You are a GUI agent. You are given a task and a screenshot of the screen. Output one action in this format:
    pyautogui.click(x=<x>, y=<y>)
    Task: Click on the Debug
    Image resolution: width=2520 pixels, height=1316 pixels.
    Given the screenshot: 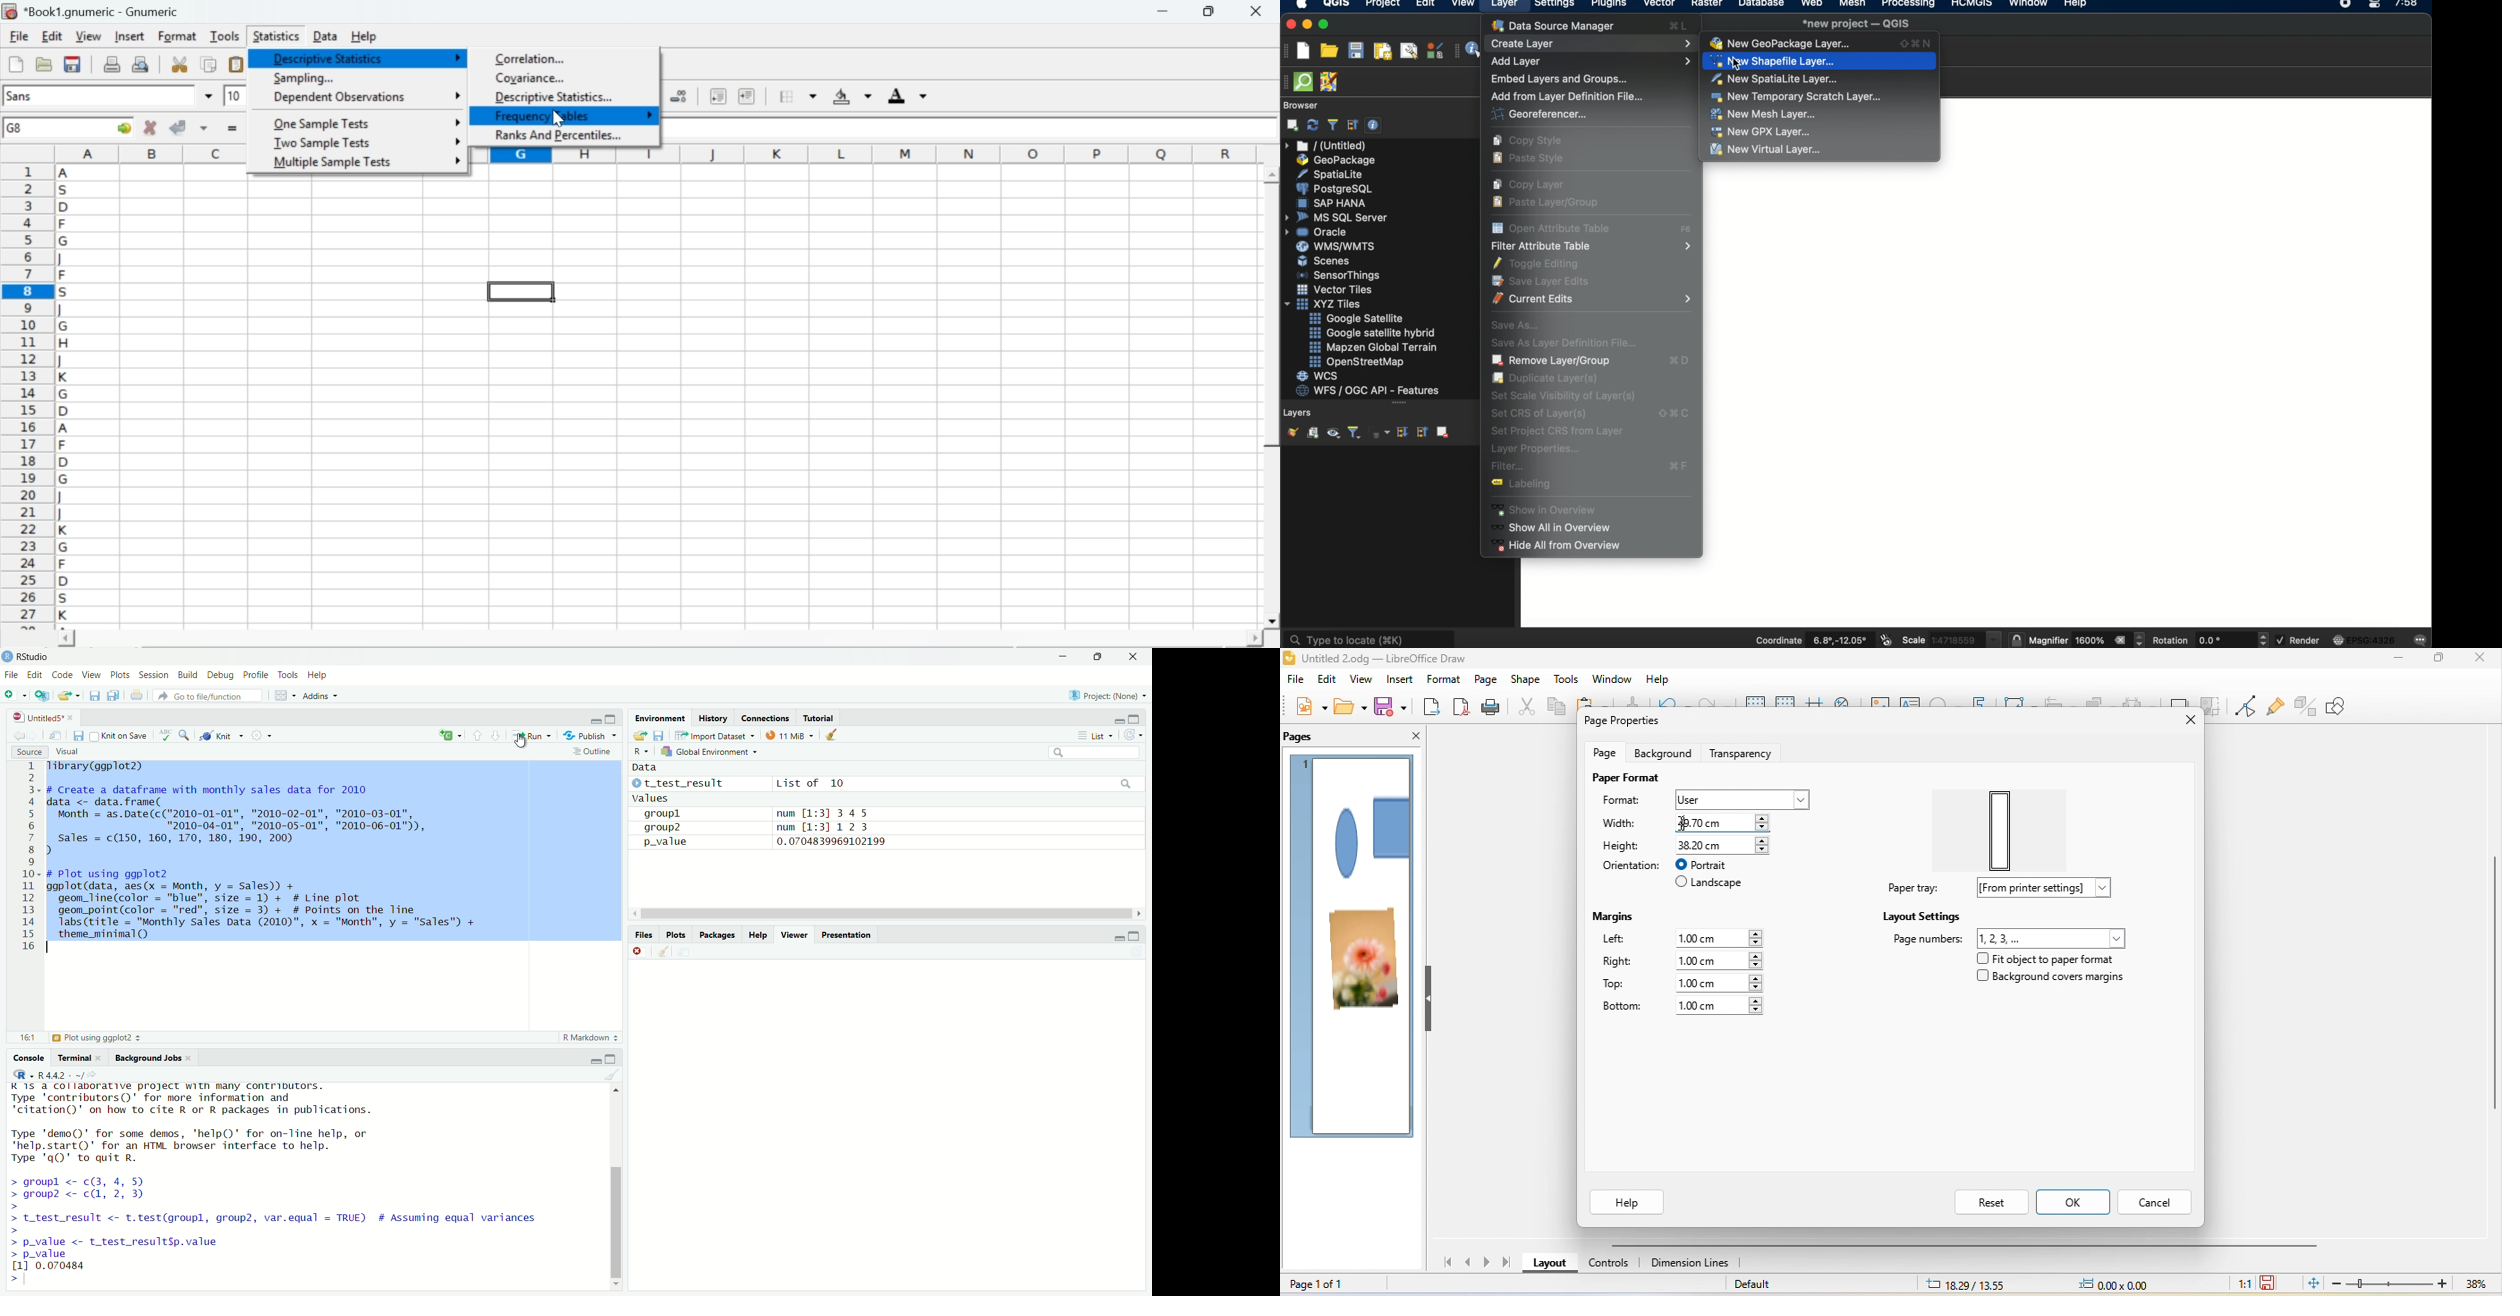 What is the action you would take?
    pyautogui.click(x=219, y=673)
    